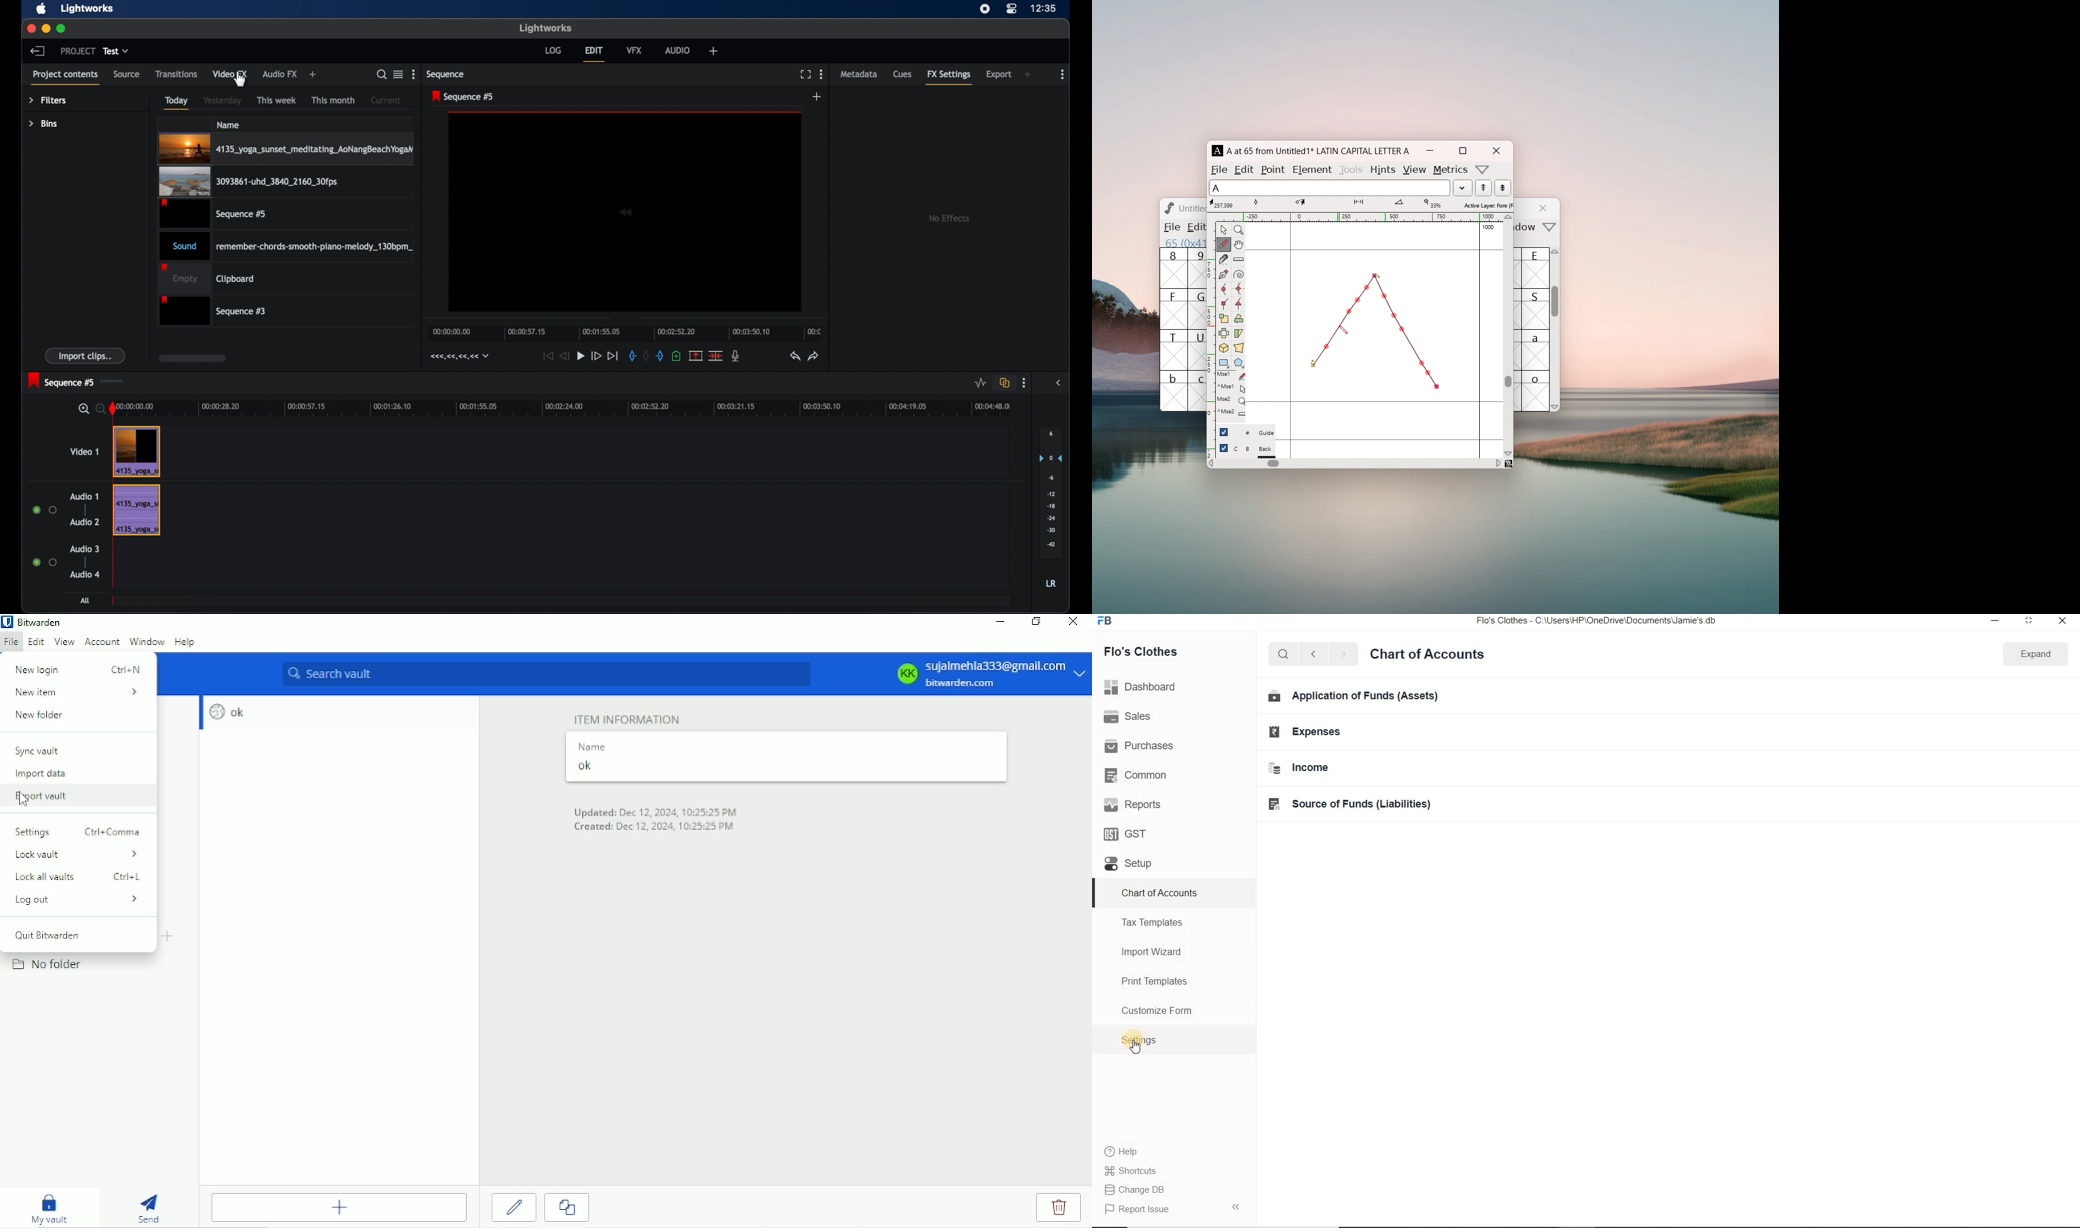 This screenshot has width=2100, height=1232. What do you see at coordinates (1355, 698) in the screenshot?
I see `Application of Funds (Assets)` at bounding box center [1355, 698].